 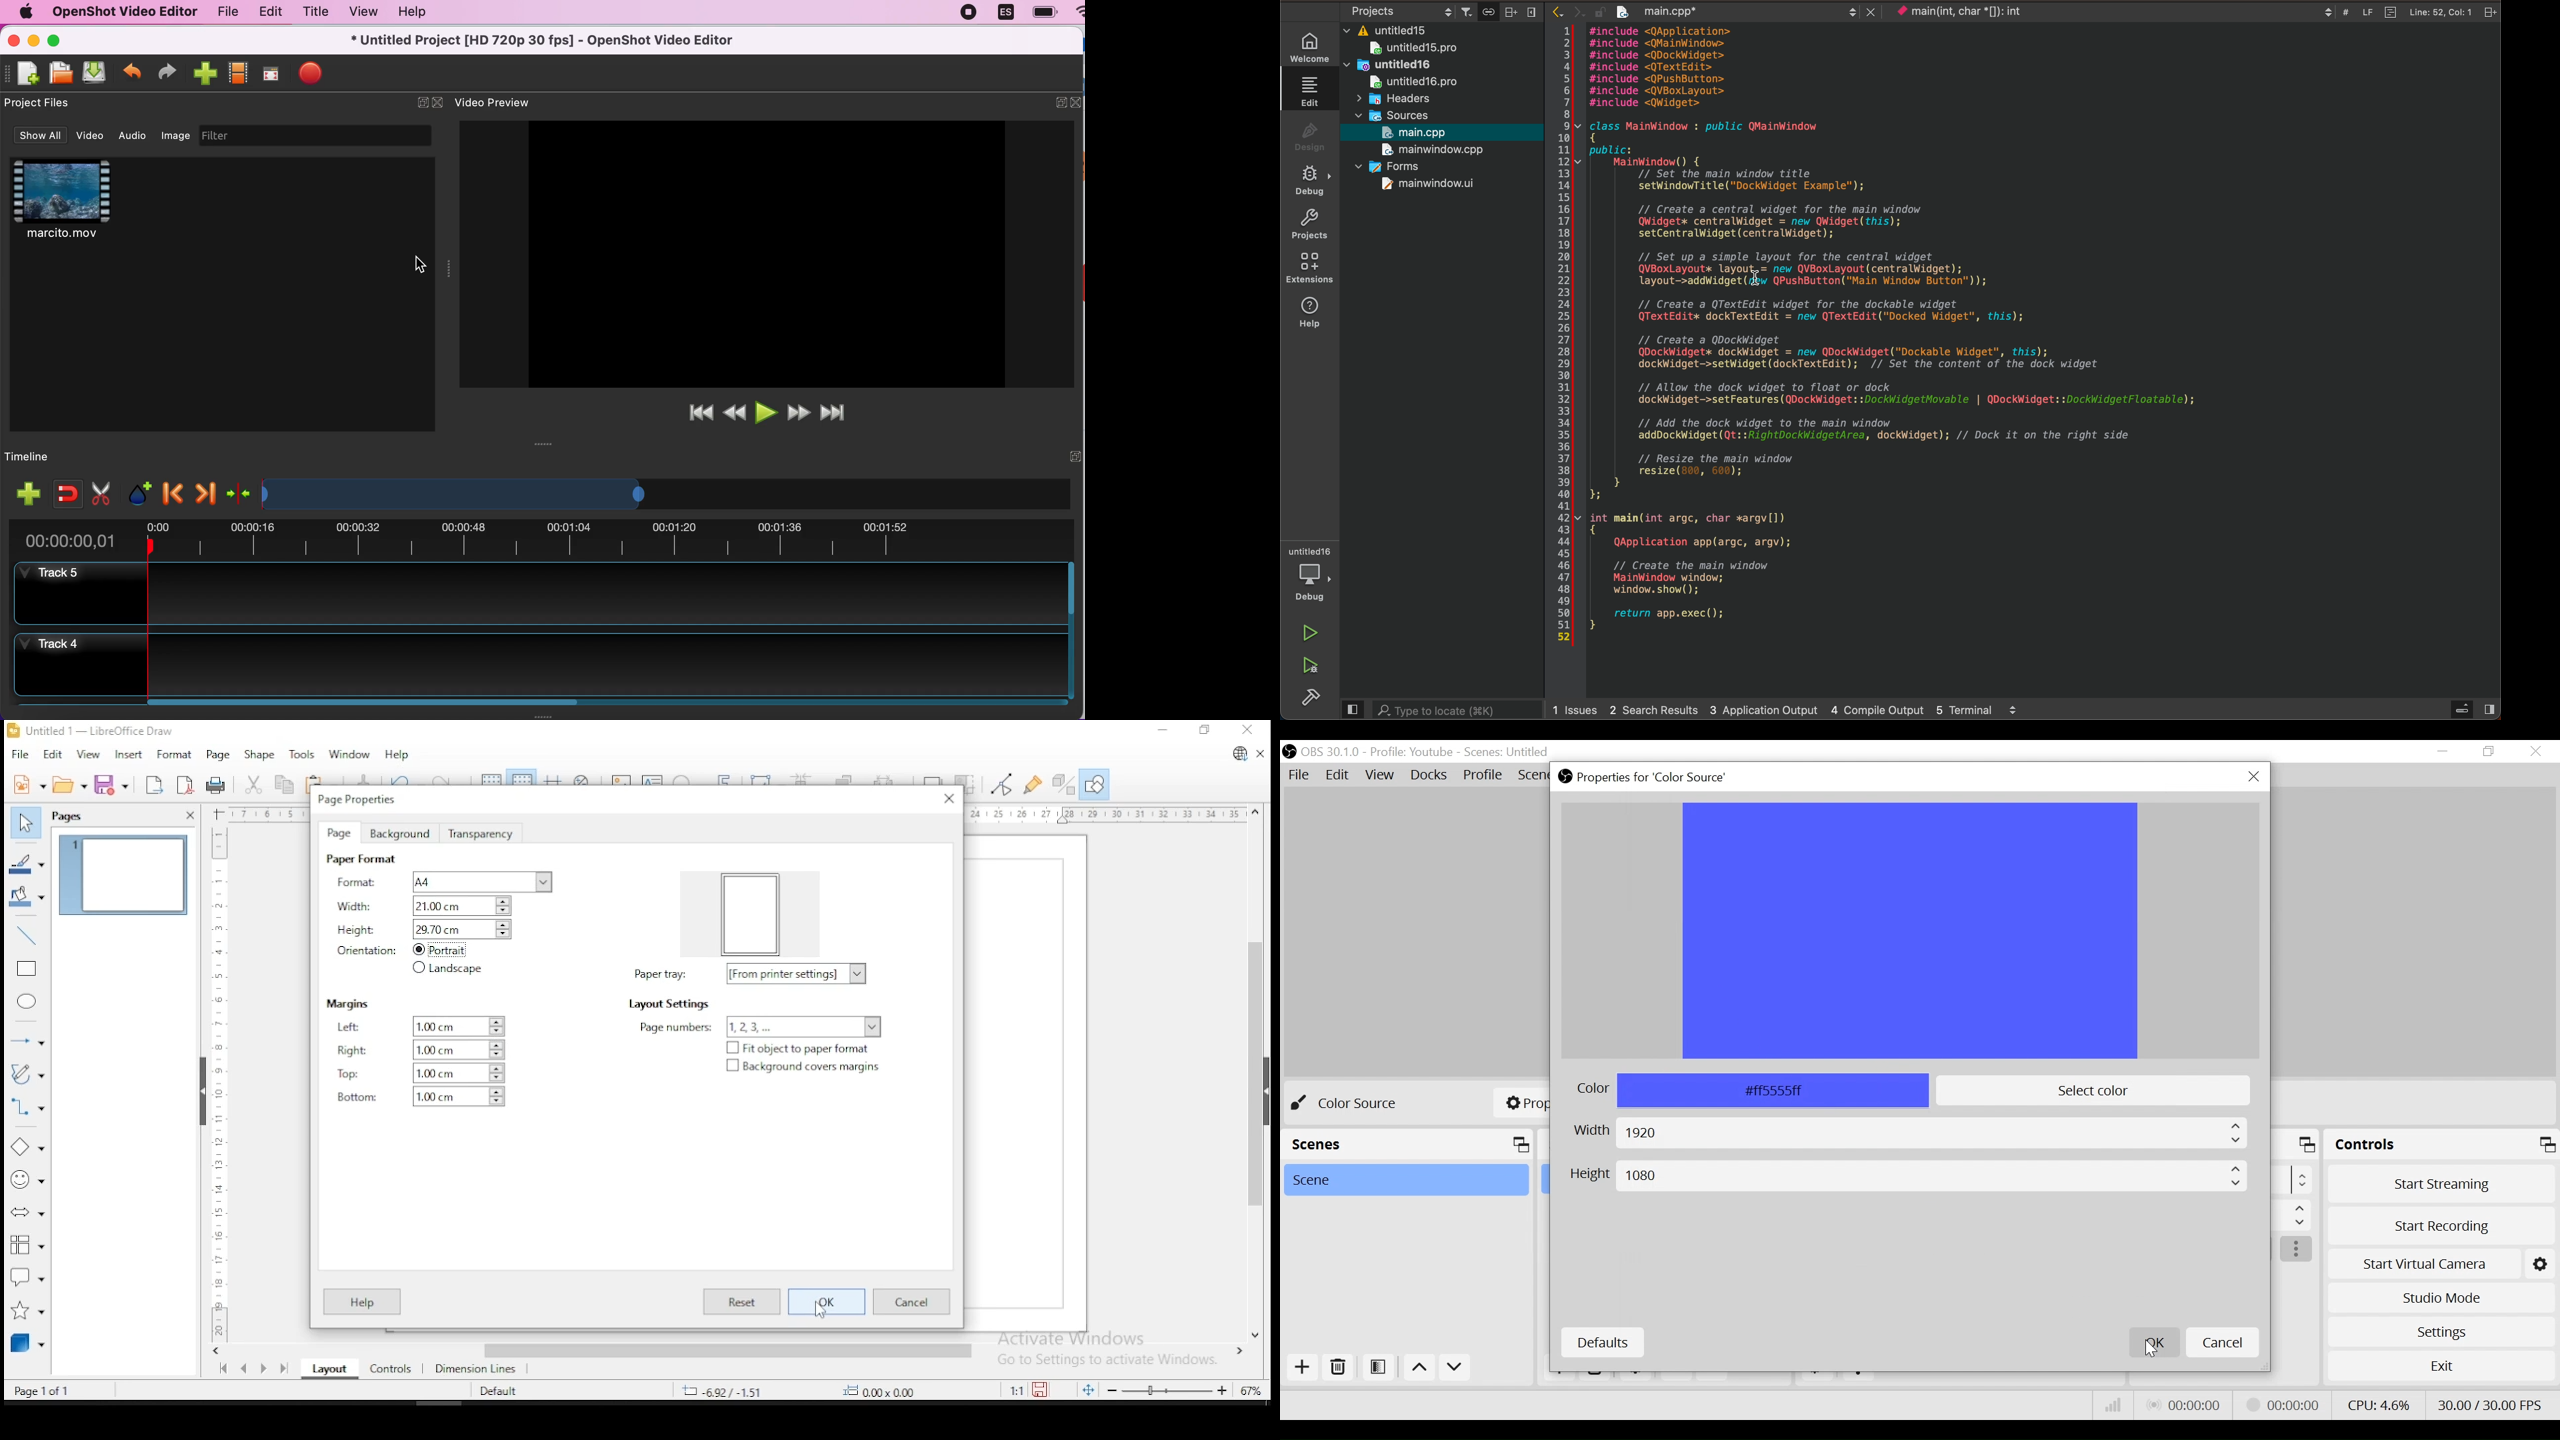 I want to click on page numbers, so click(x=759, y=1025).